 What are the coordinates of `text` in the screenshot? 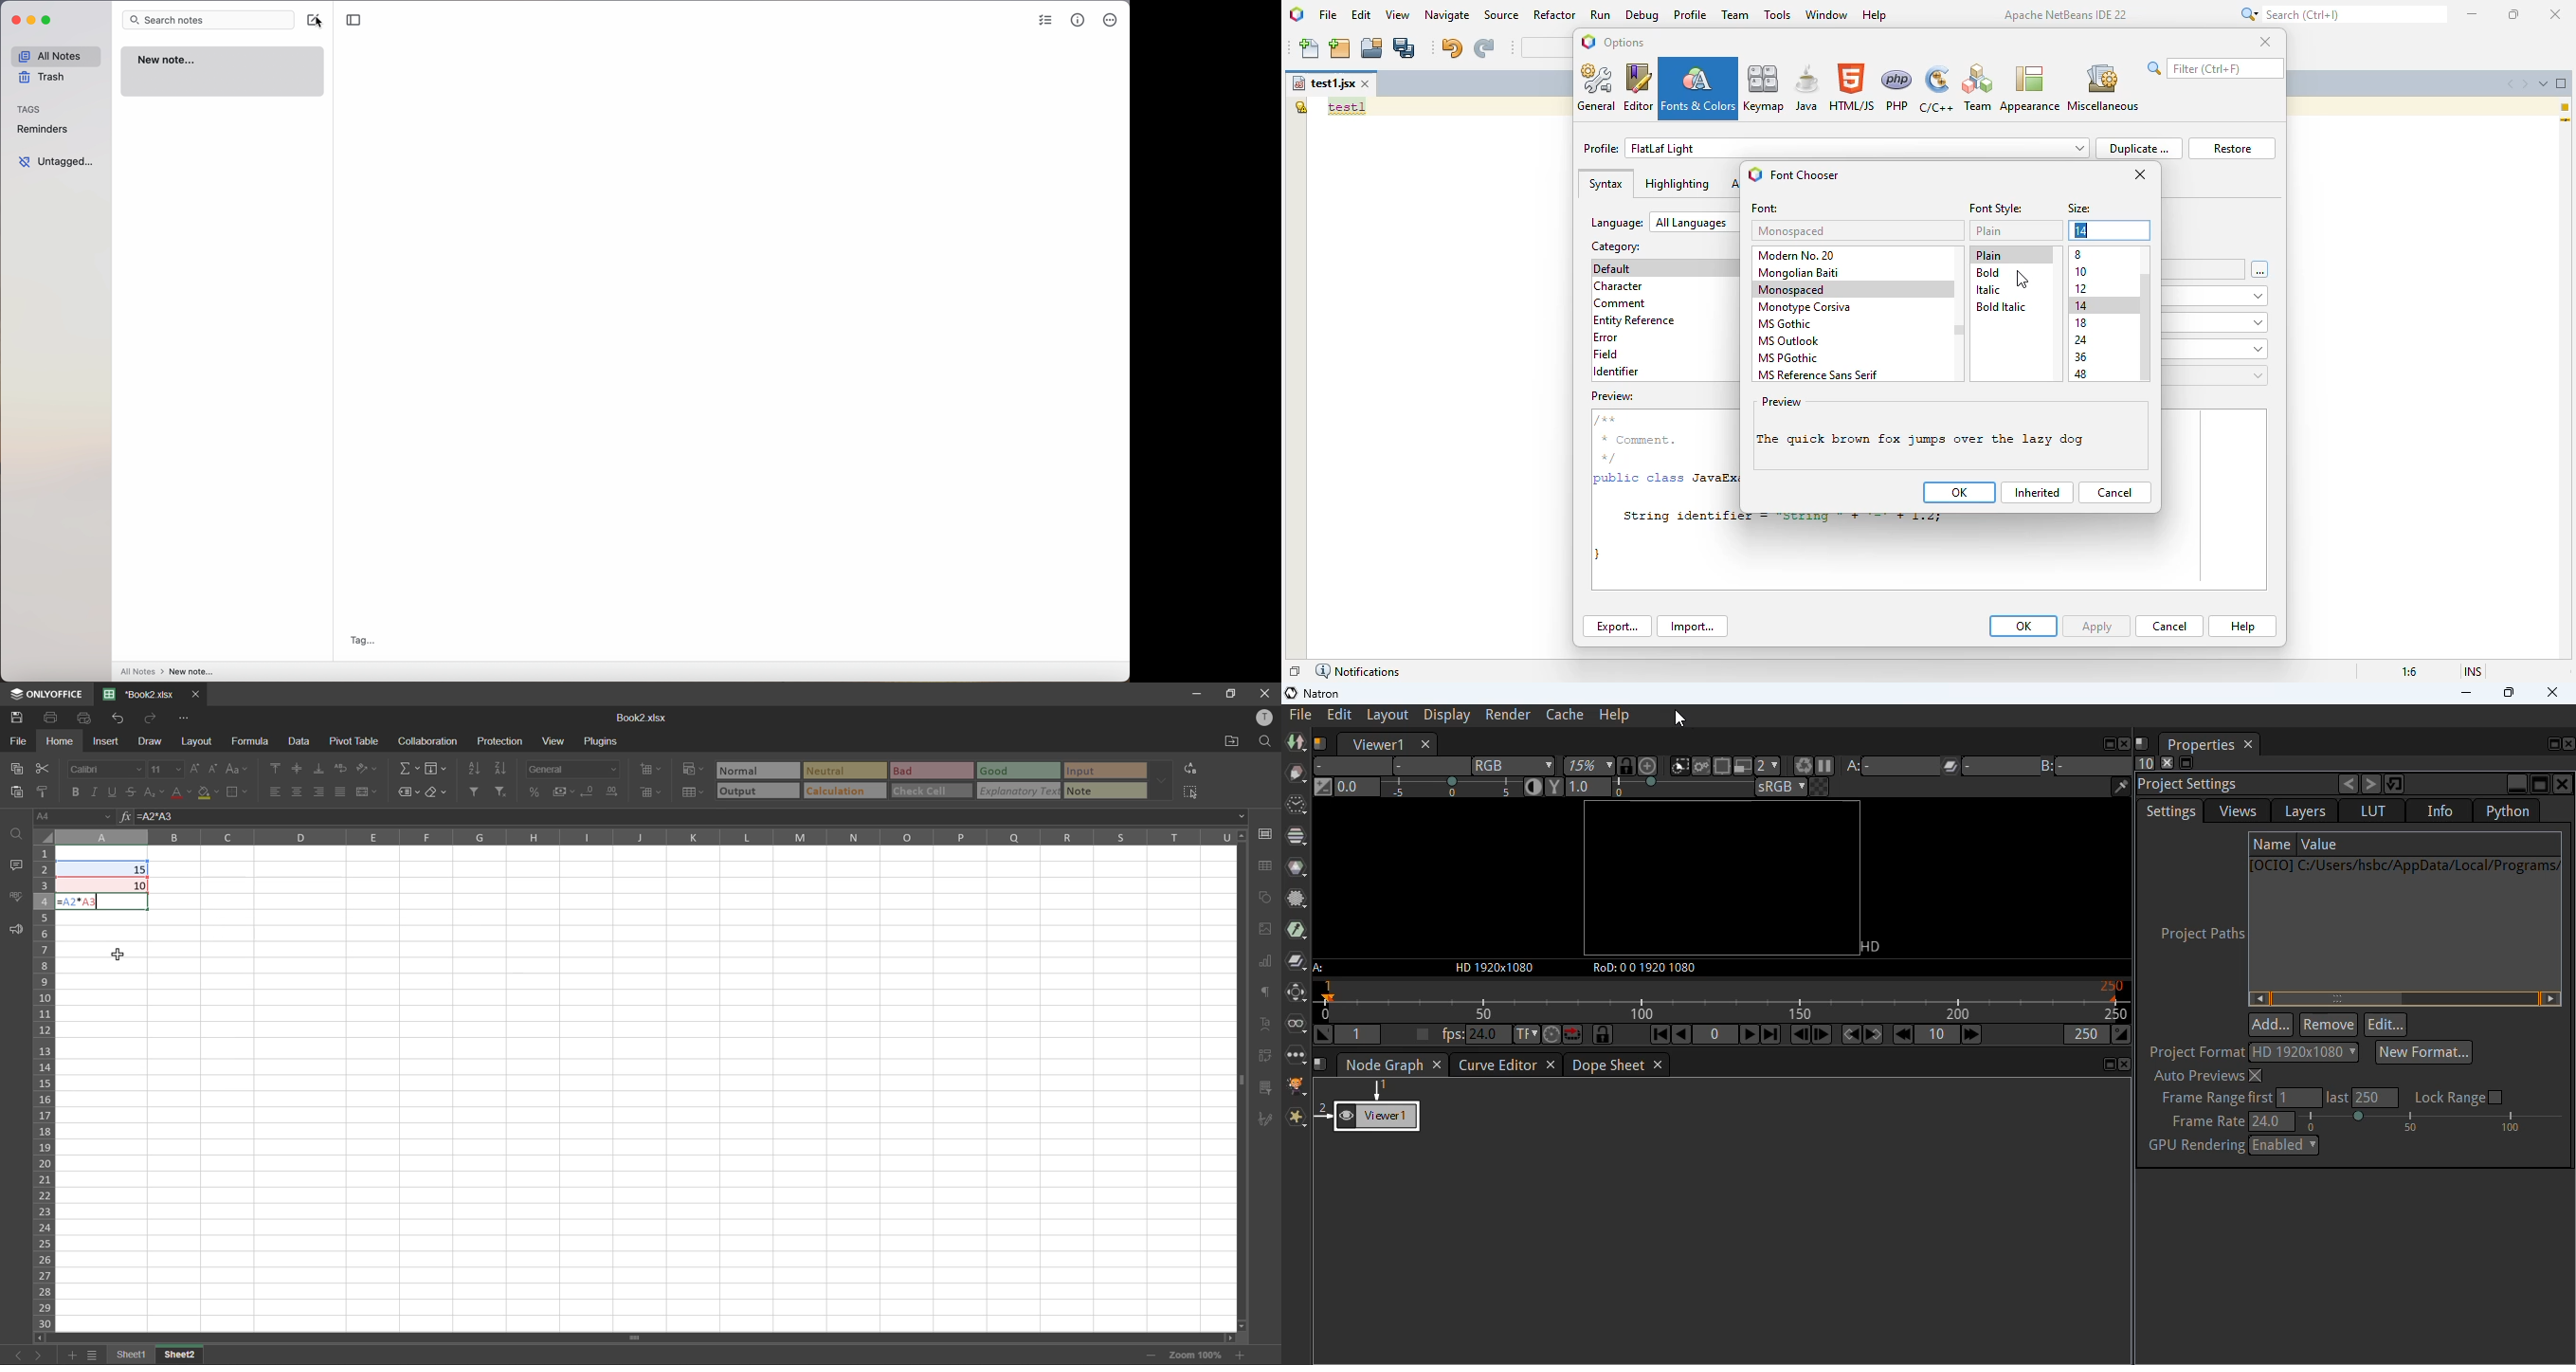 It's located at (1264, 1020).